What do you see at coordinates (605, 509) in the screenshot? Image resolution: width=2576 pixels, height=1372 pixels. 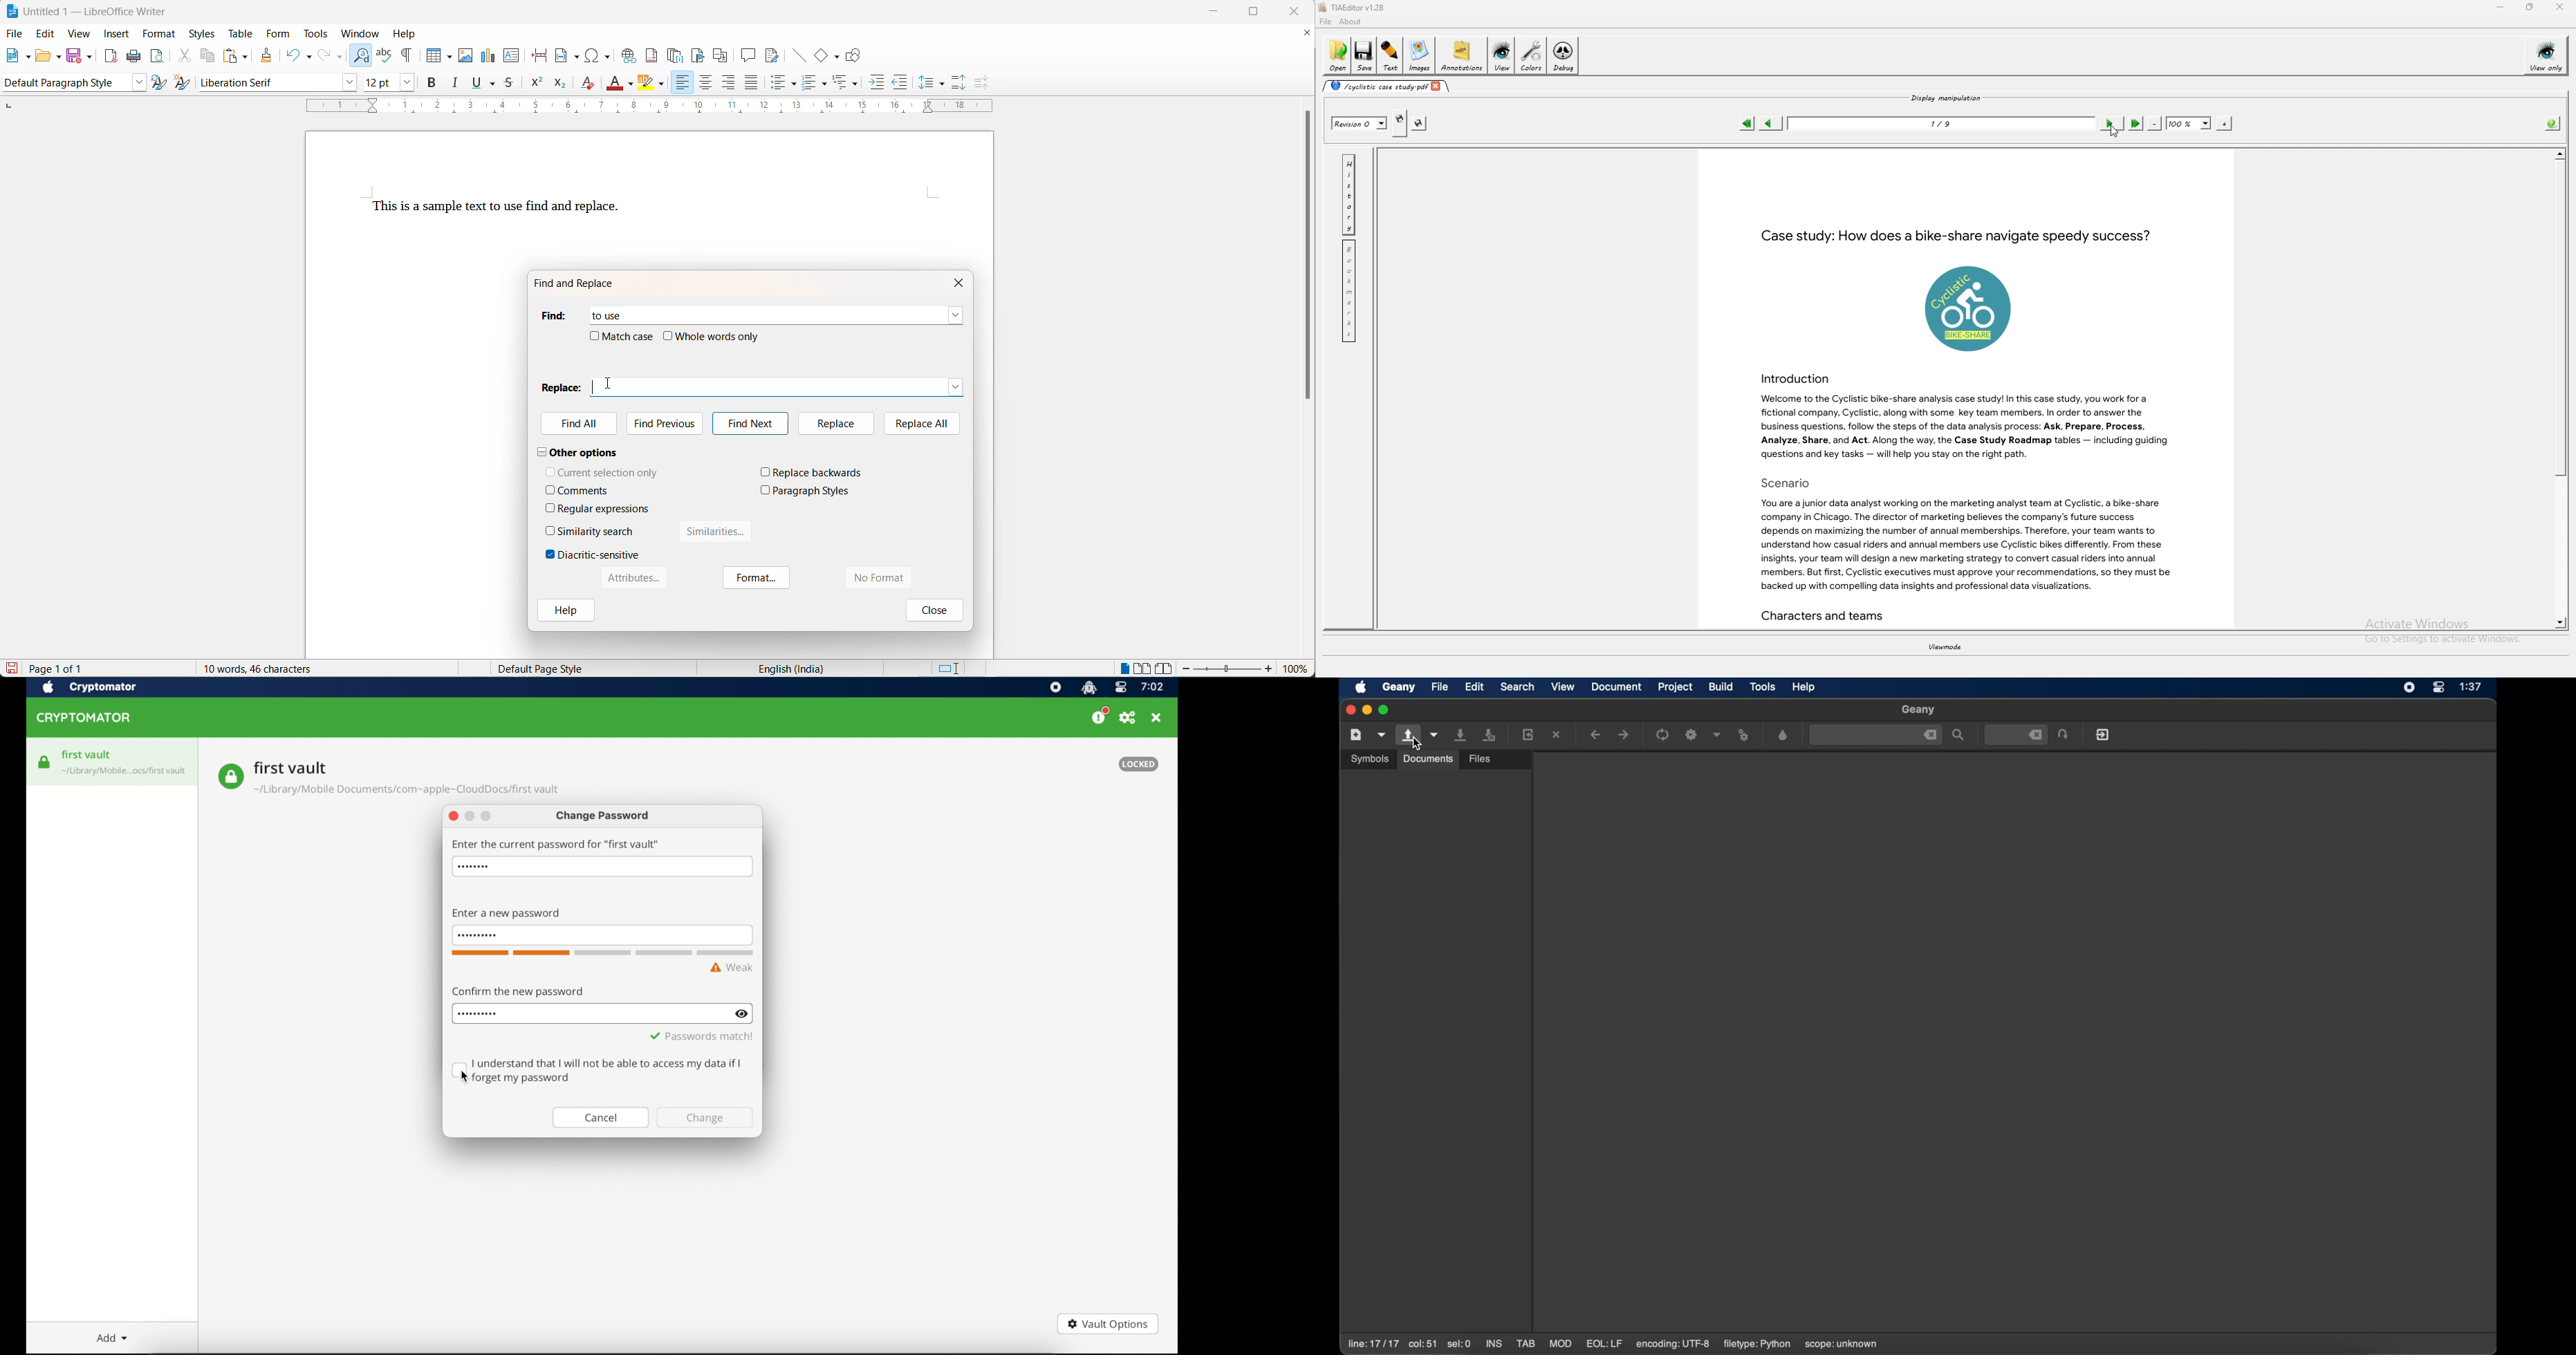 I see `regular expressions` at bounding box center [605, 509].